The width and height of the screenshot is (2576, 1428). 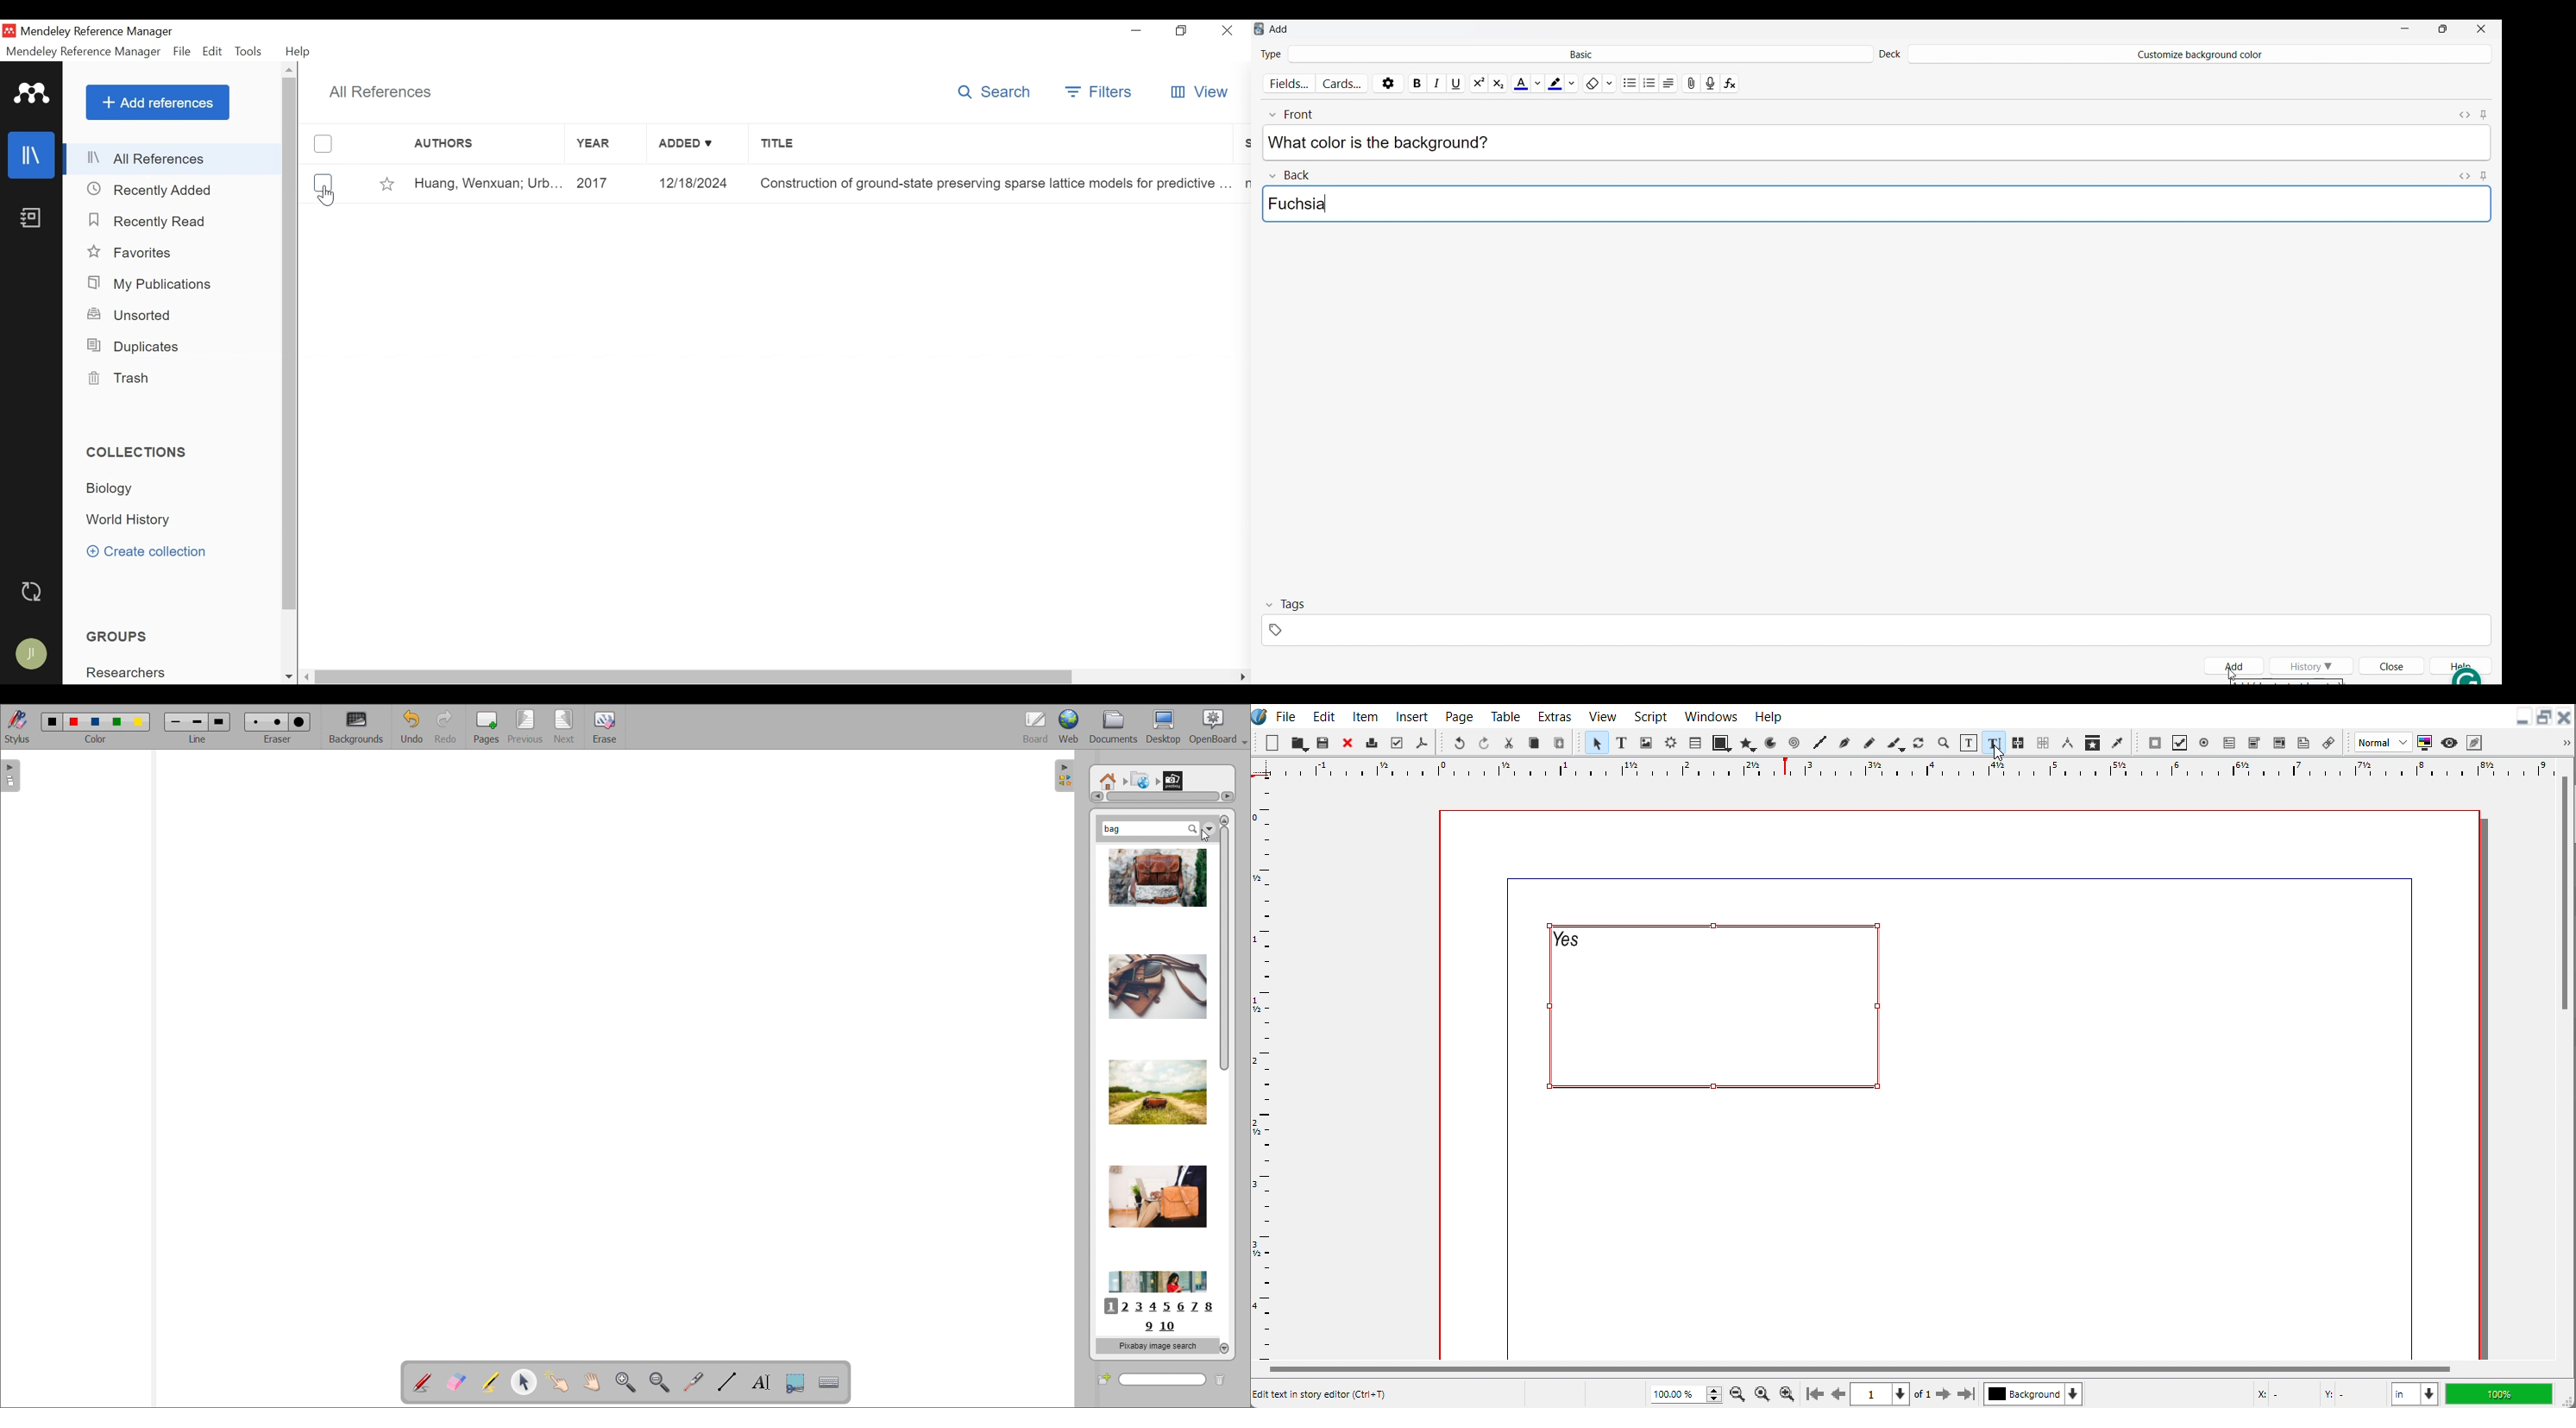 I want to click on Recently Added, so click(x=150, y=190).